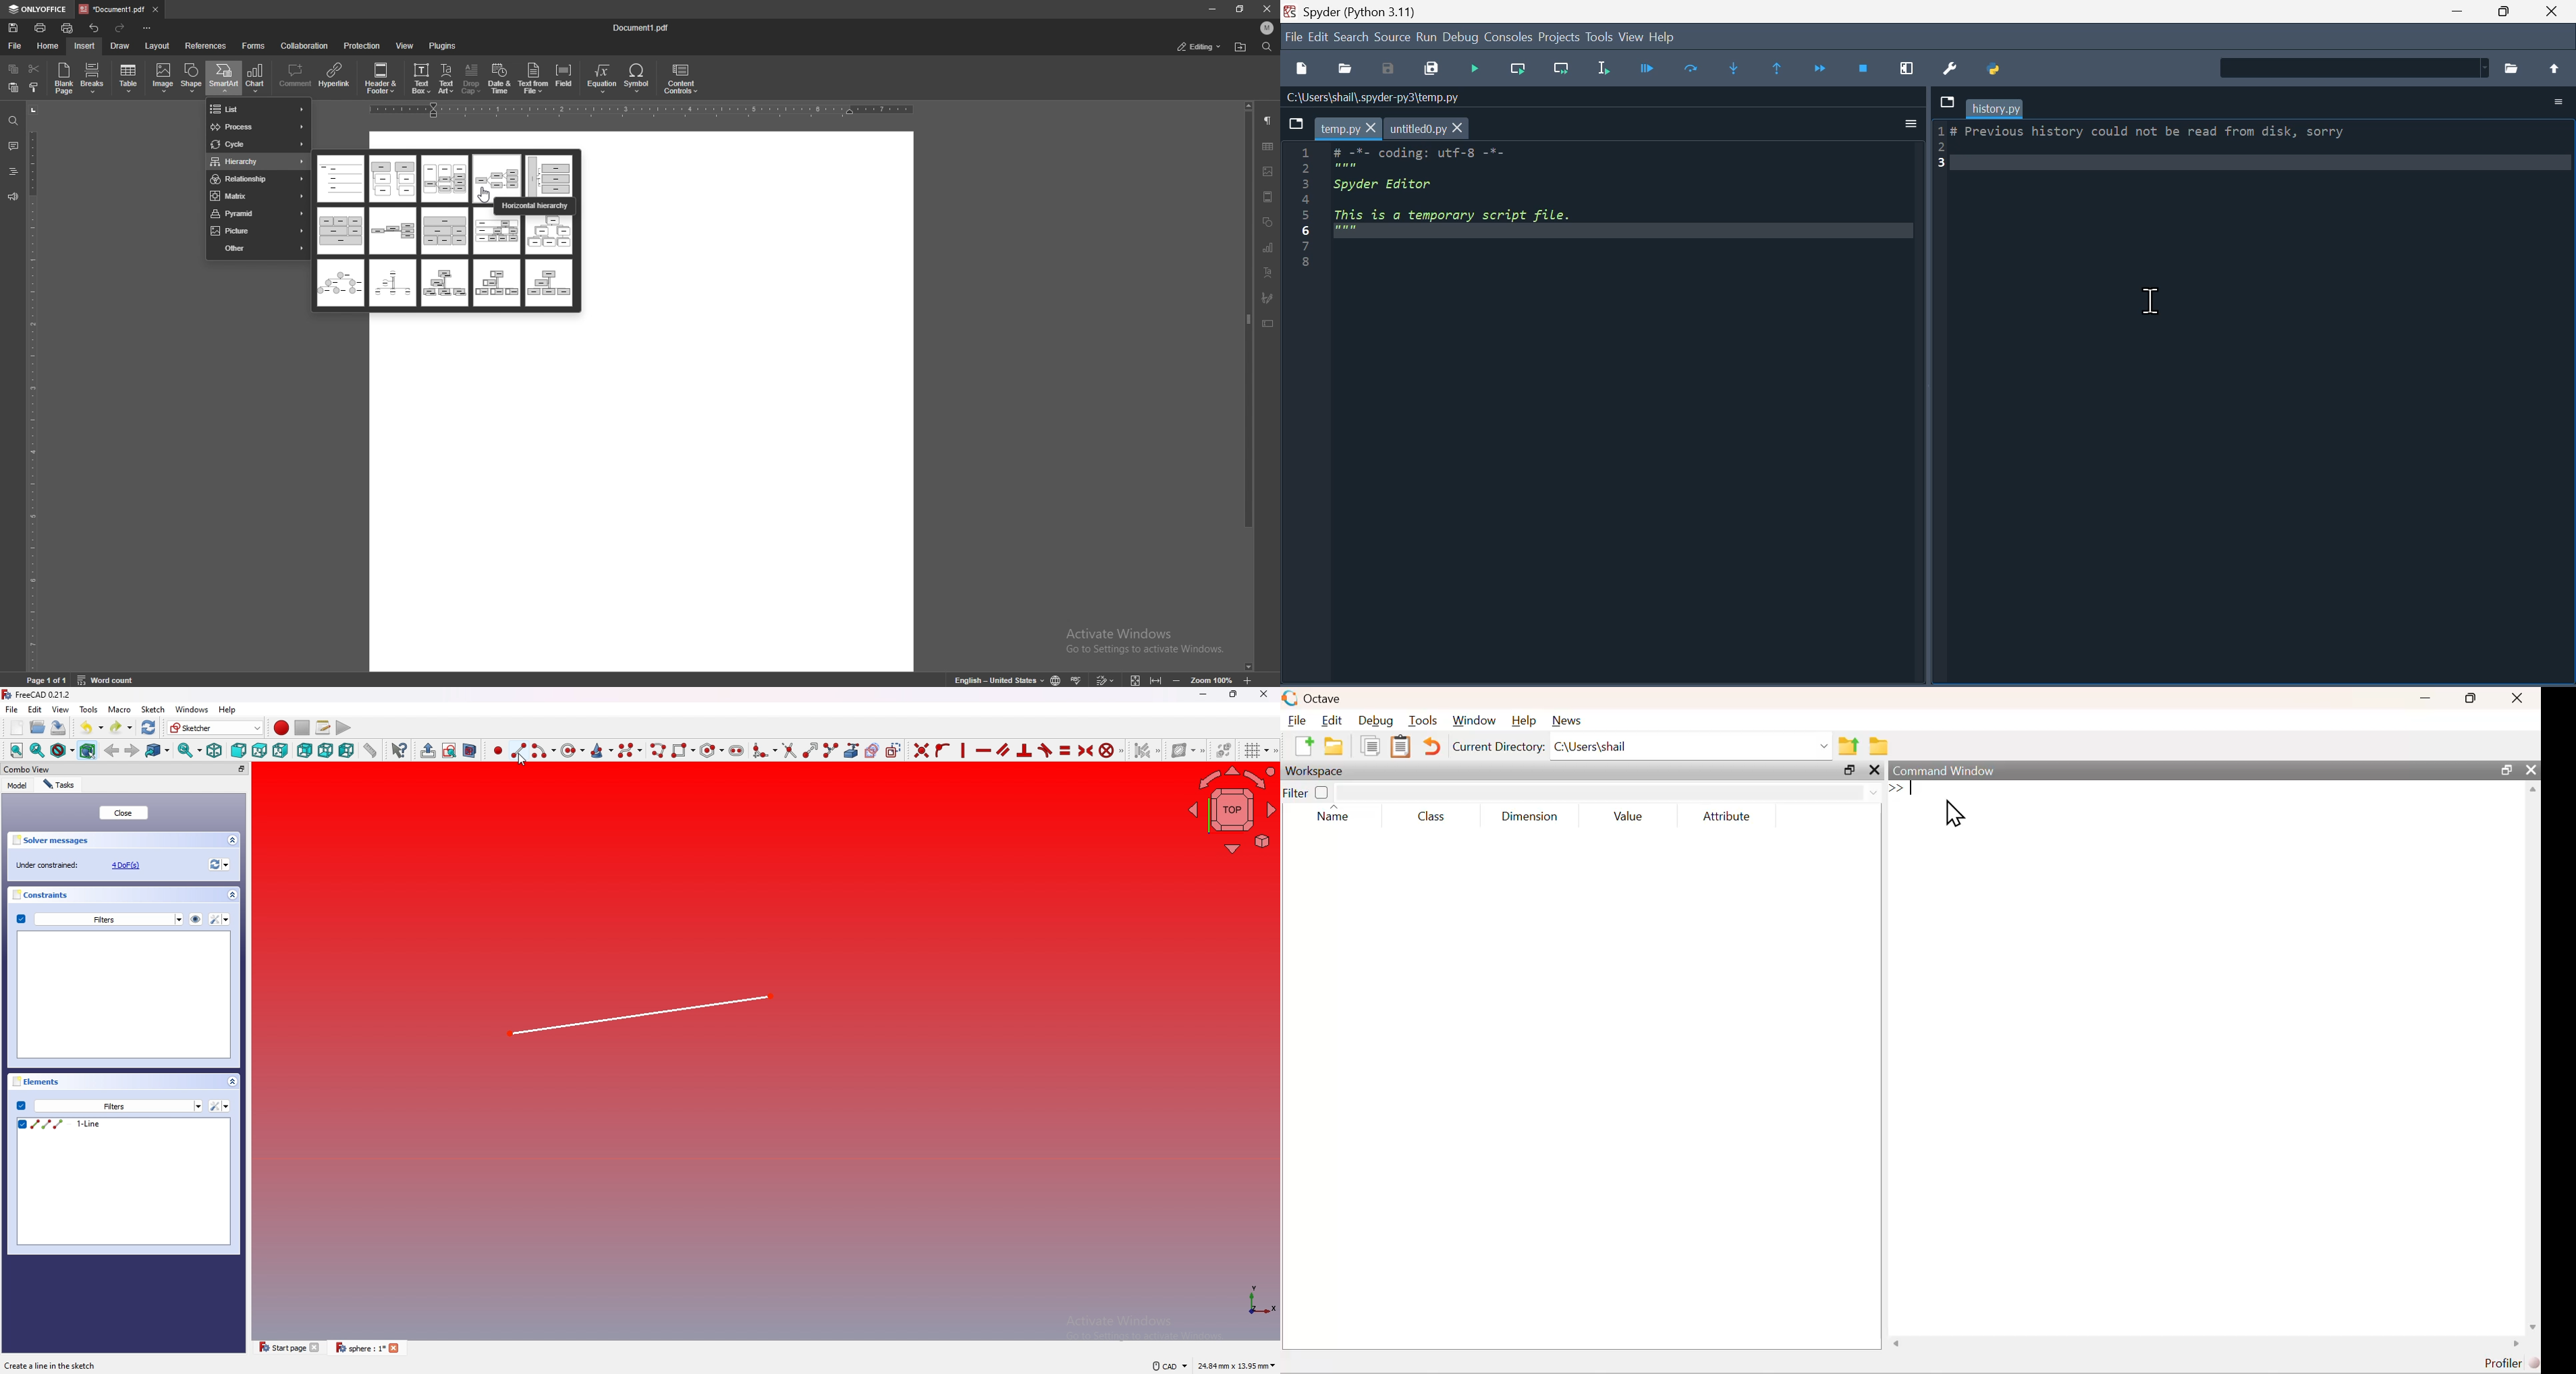 This screenshot has height=1400, width=2576. Describe the element at coordinates (61, 784) in the screenshot. I see `Tasks` at that location.